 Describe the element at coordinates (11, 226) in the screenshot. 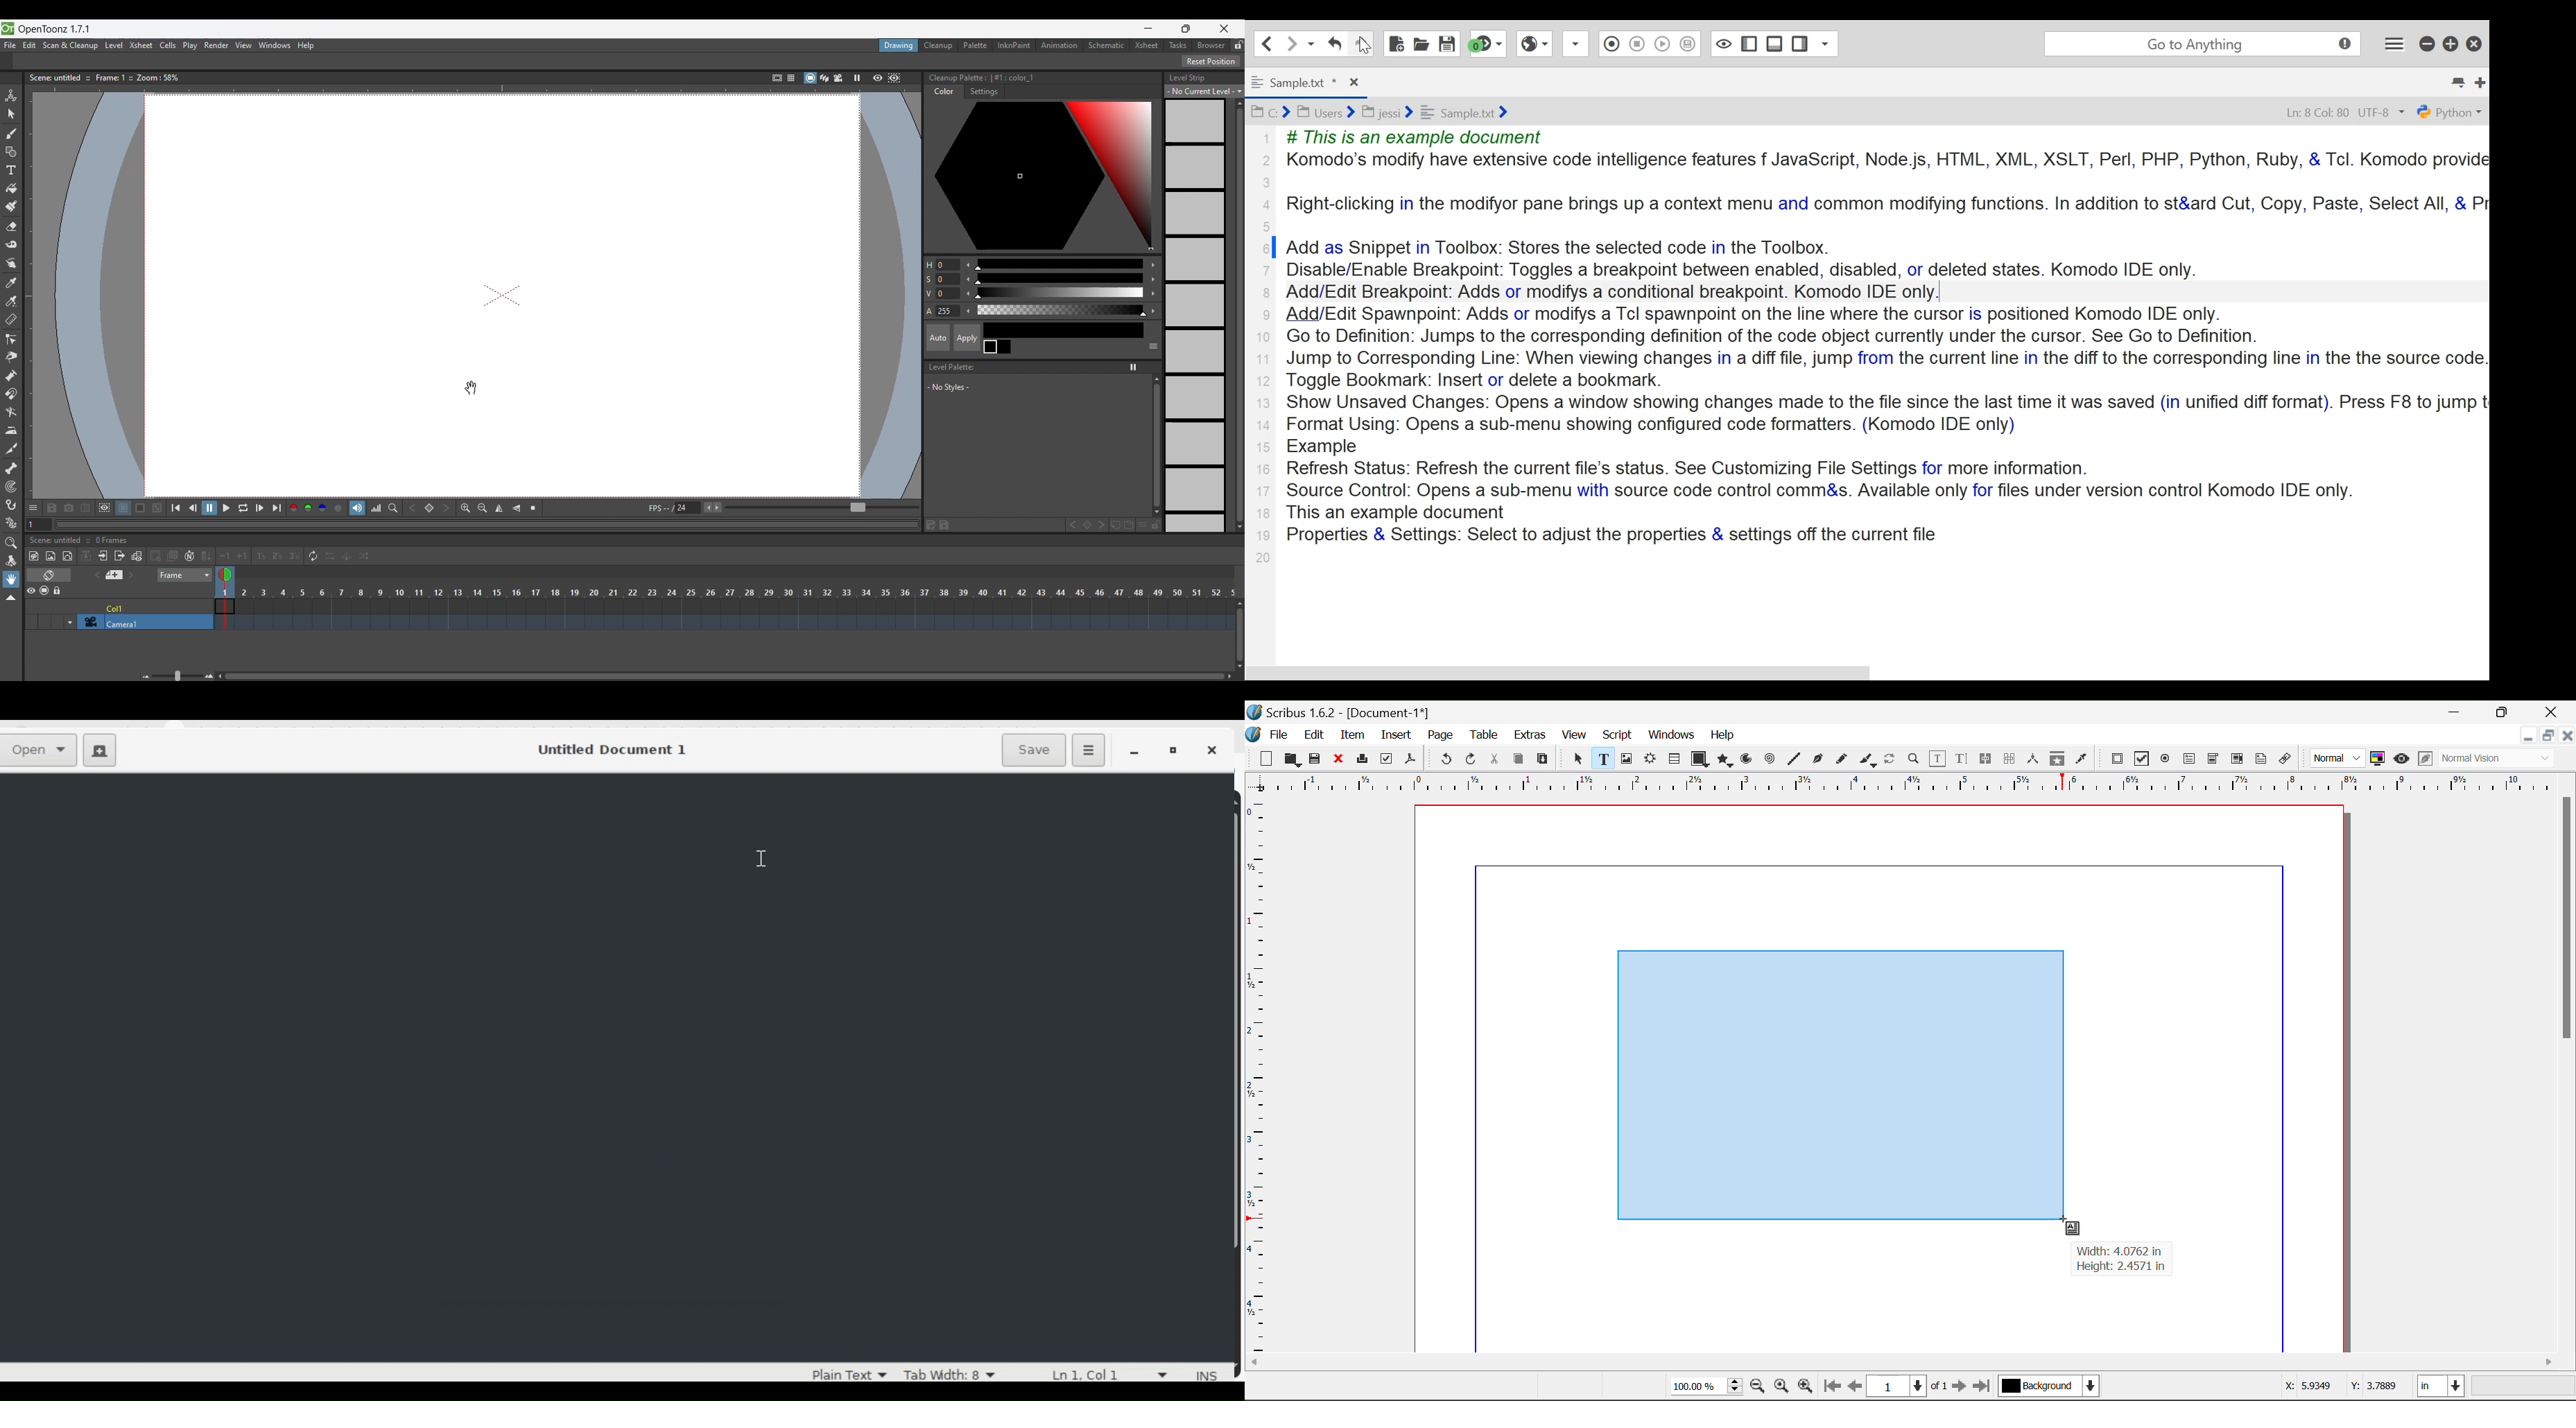

I see `Eraser tool` at that location.